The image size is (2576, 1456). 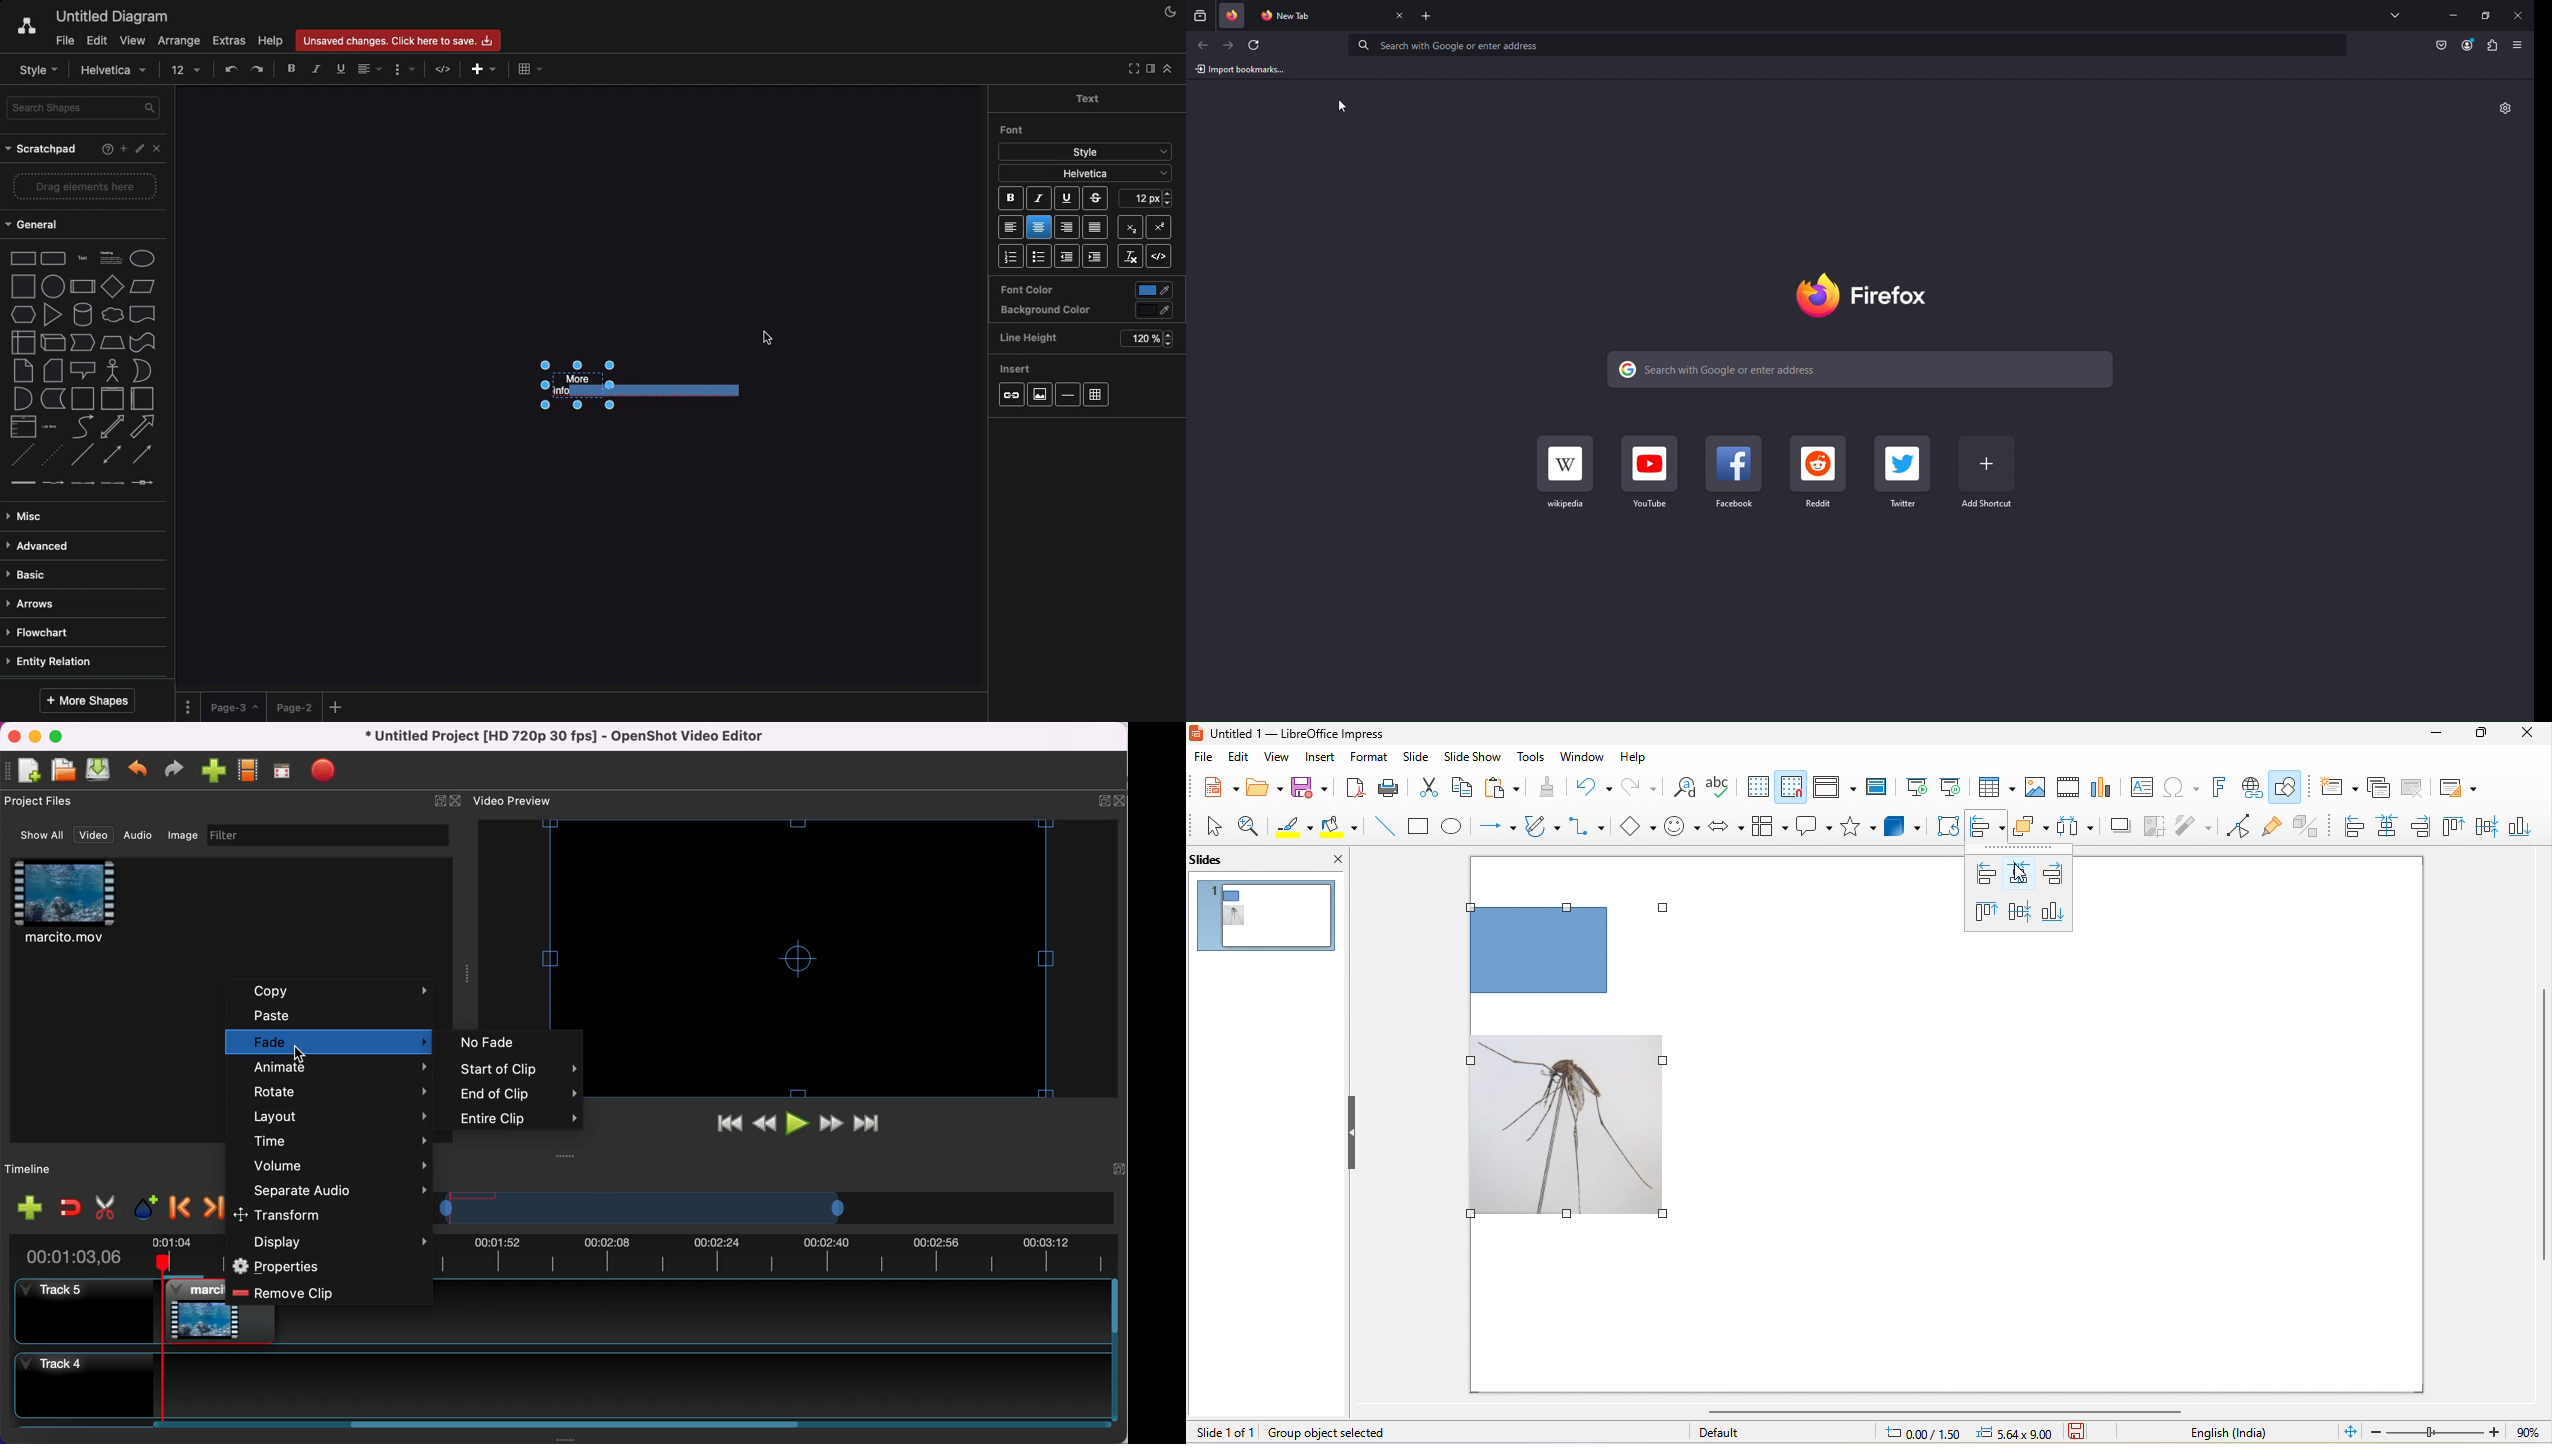 I want to click on step, so click(x=82, y=342).